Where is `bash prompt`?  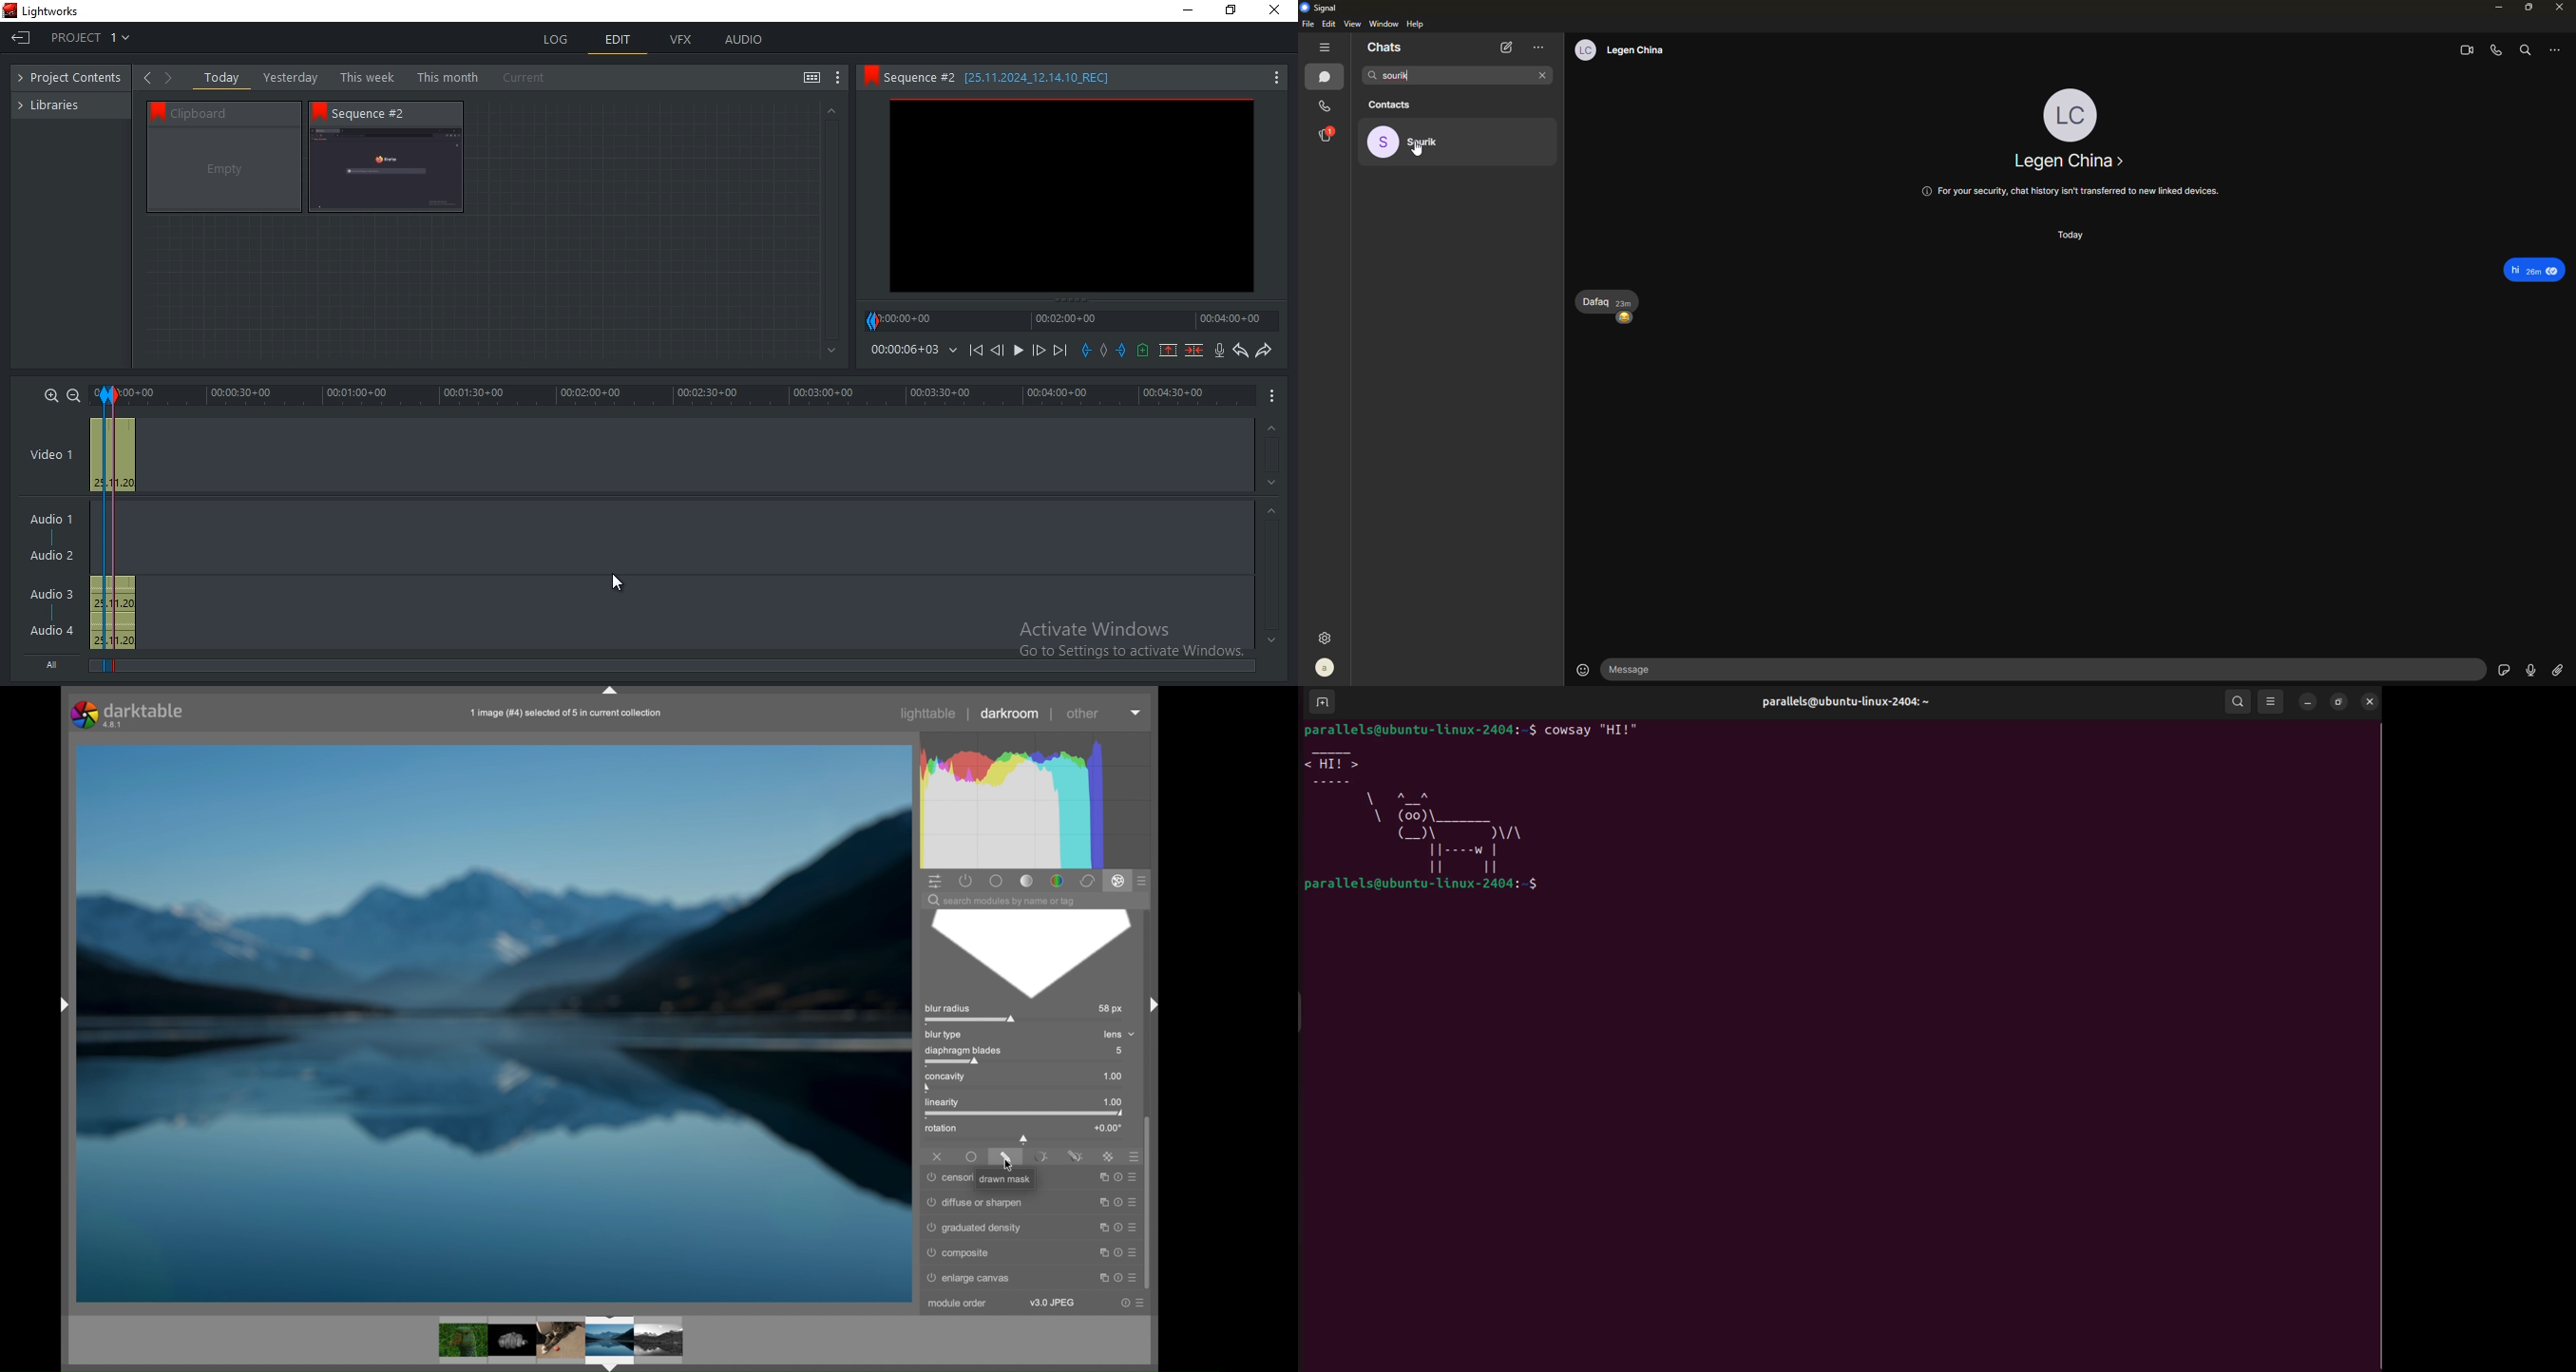
bash prompt is located at coordinates (1428, 887).